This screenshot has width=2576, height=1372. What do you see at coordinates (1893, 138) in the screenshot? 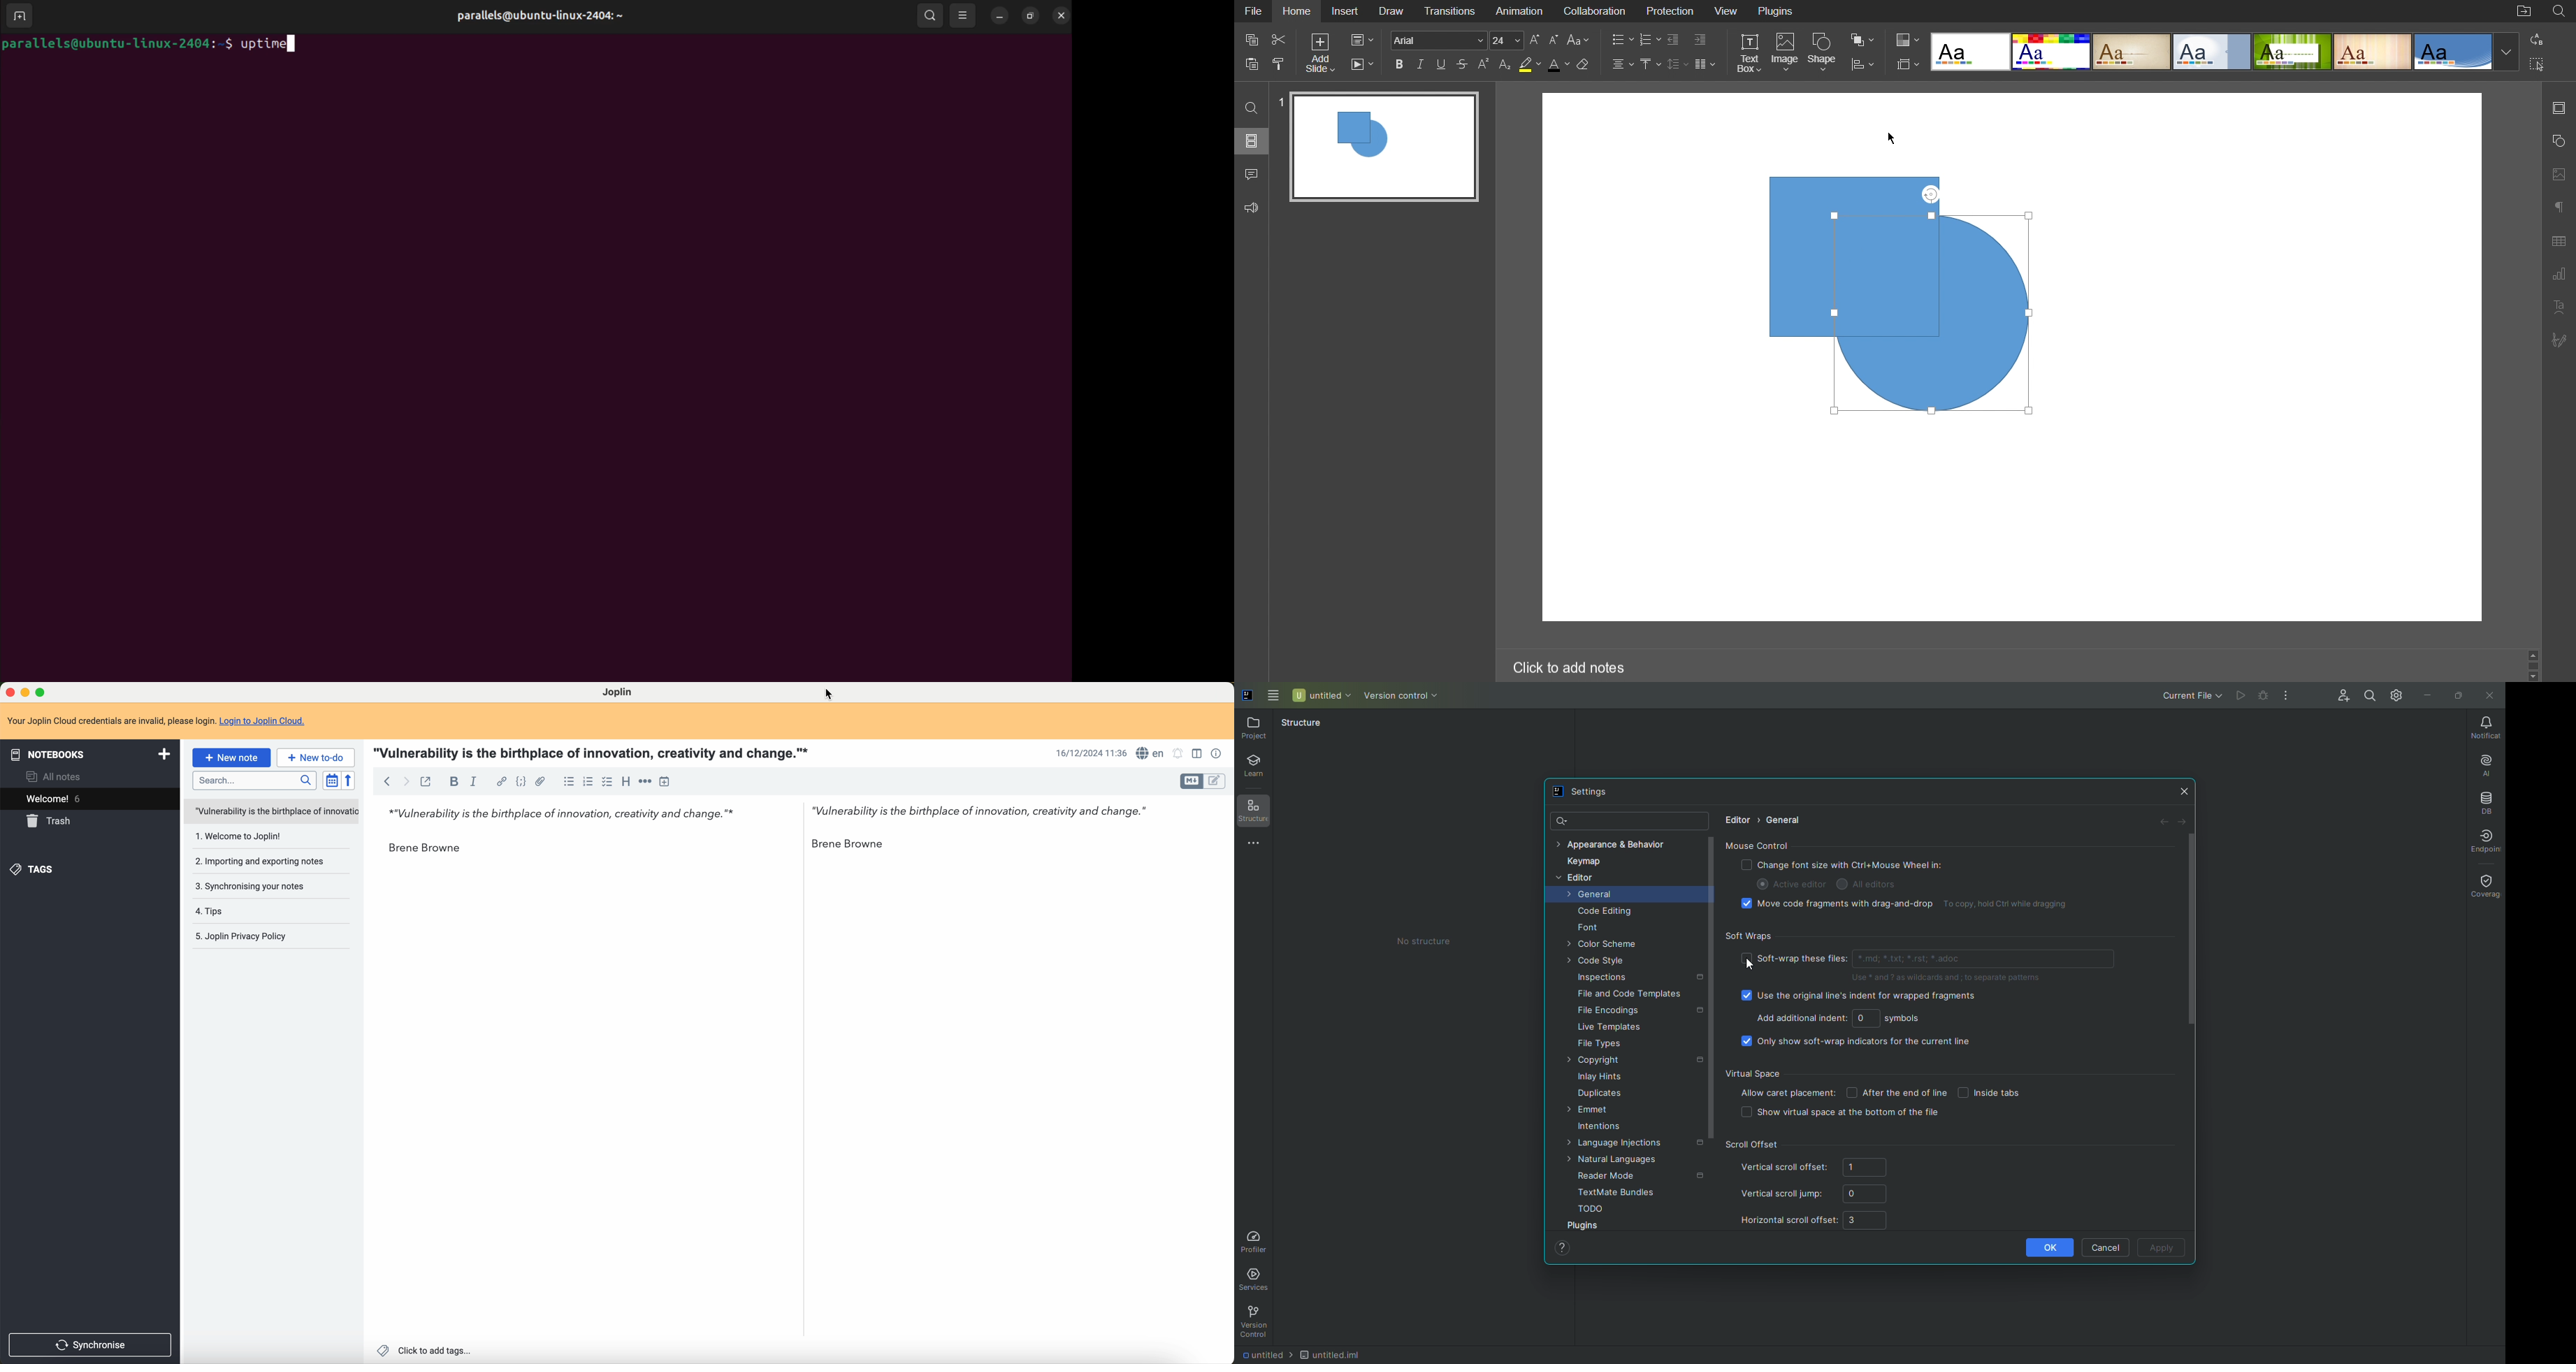
I see `Cursor Position AFTER_LAST_ACTION` at bounding box center [1893, 138].